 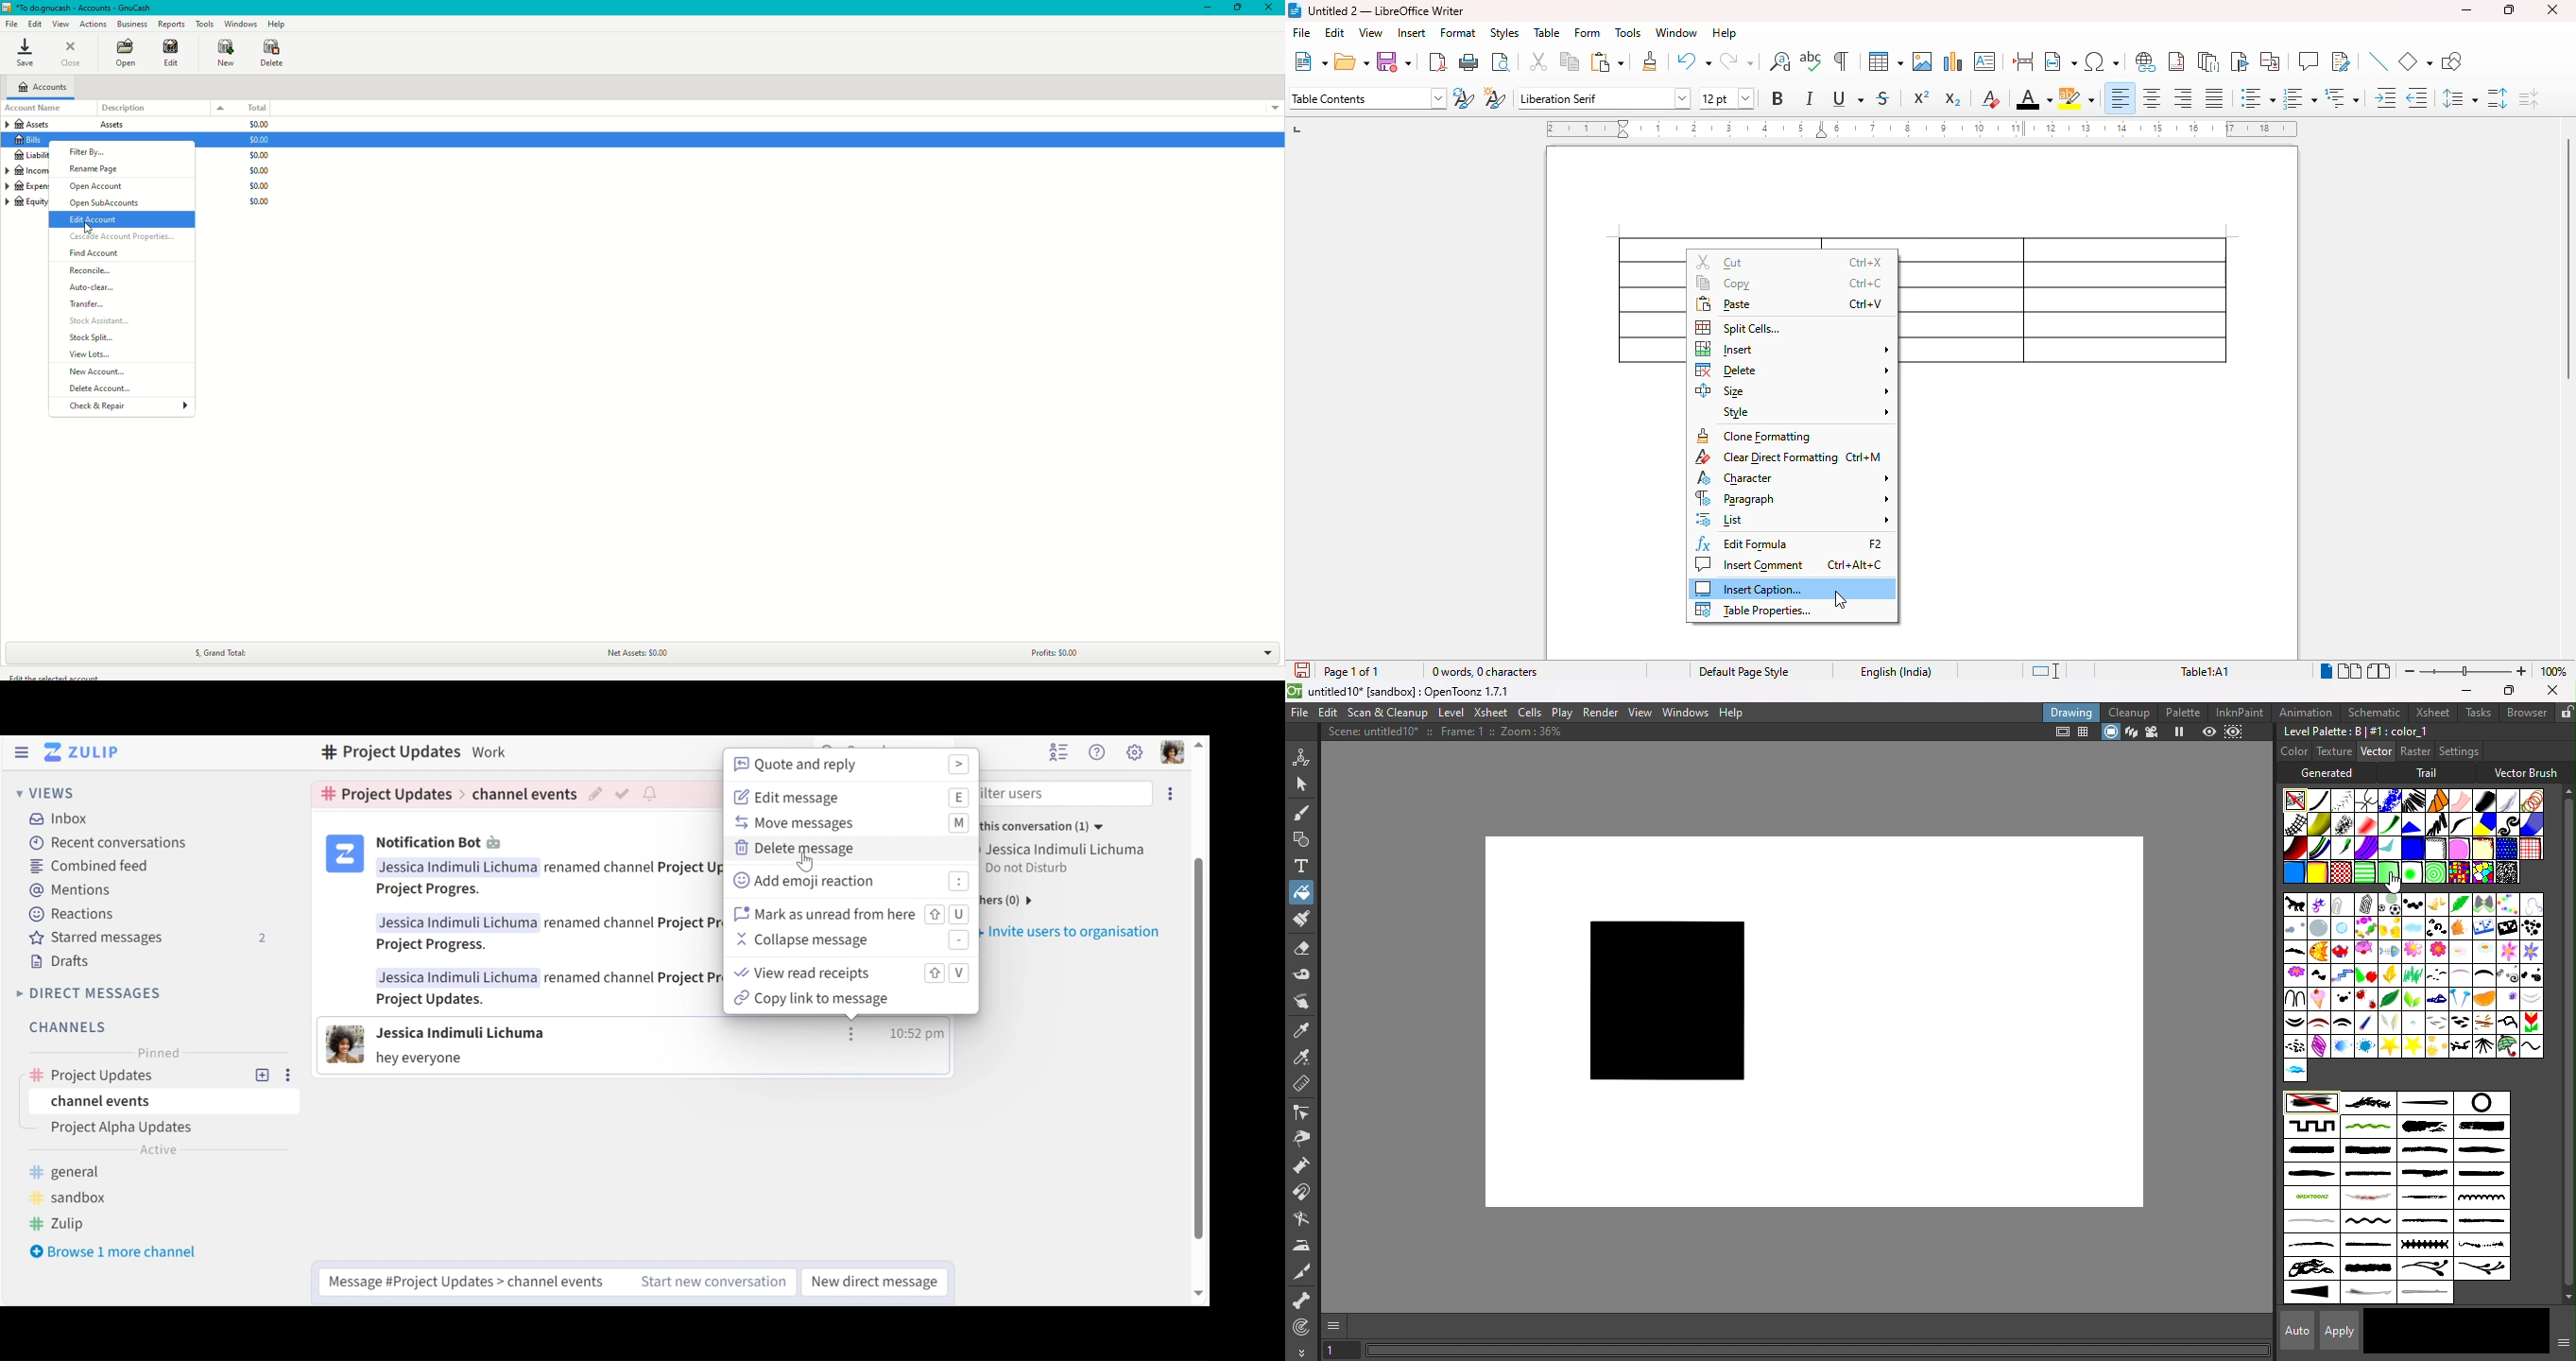 What do you see at coordinates (2319, 824) in the screenshot?
I see `Bump` at bounding box center [2319, 824].